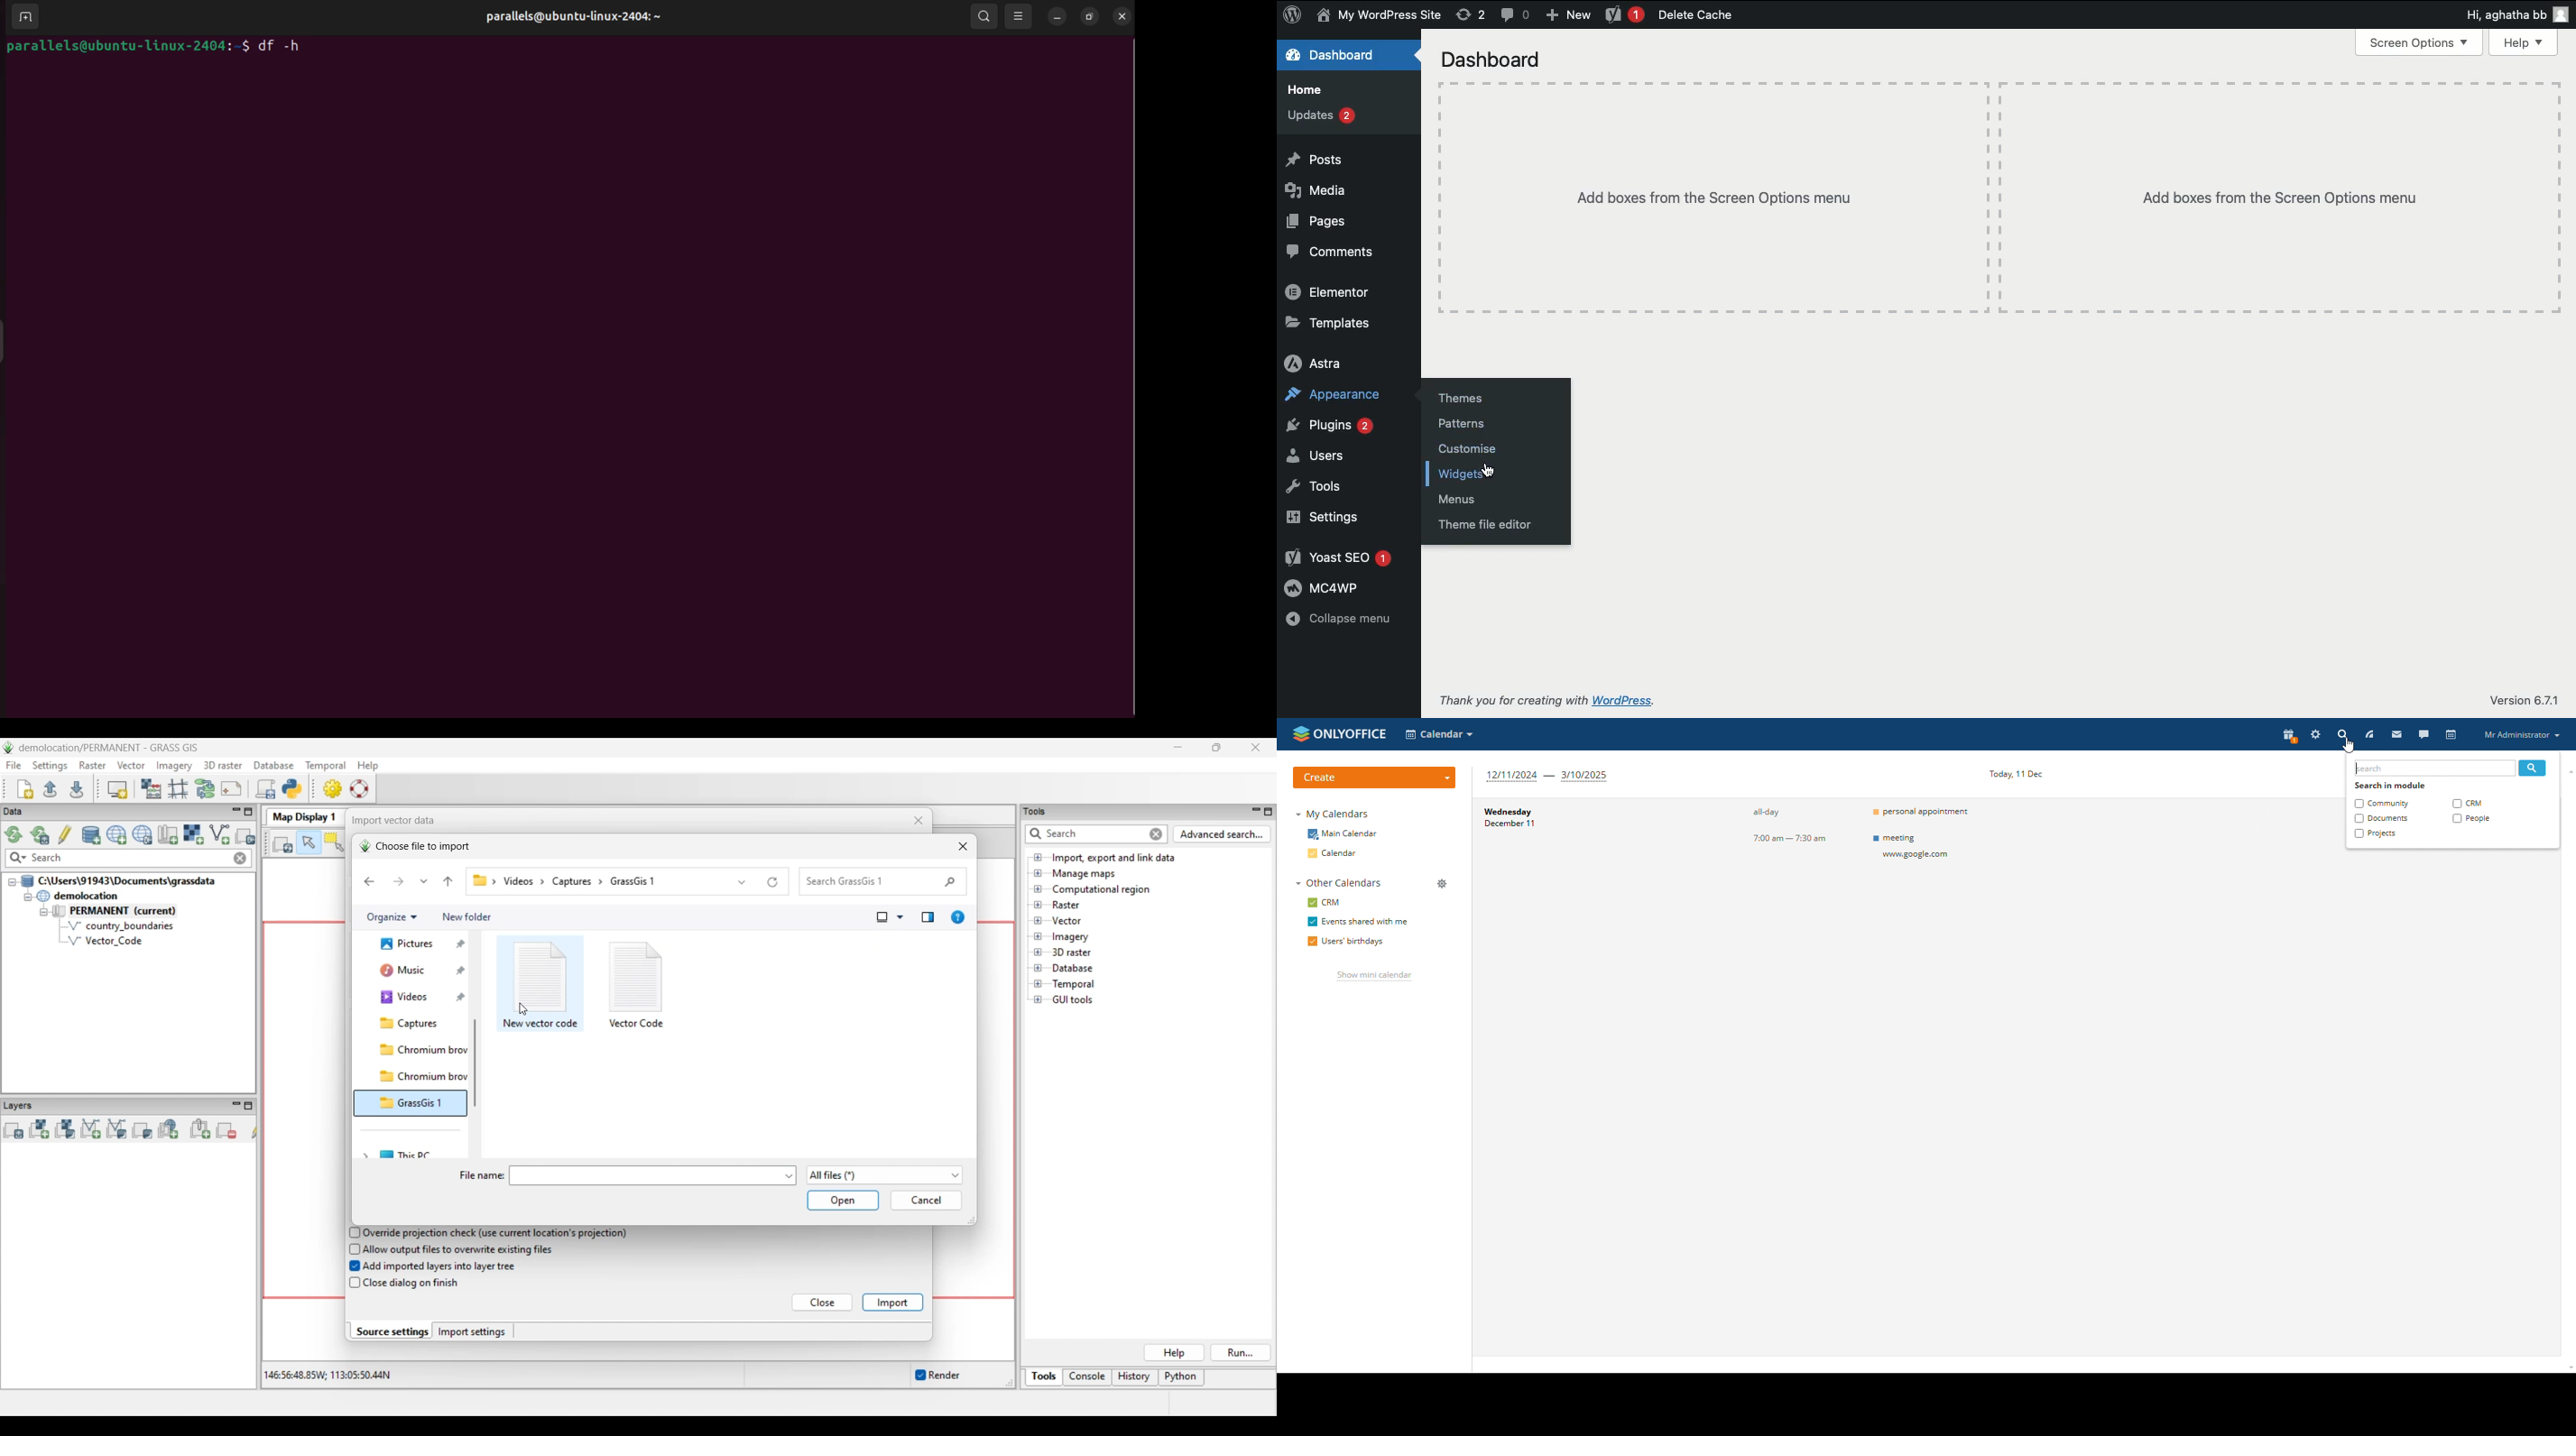 The width and height of the screenshot is (2576, 1456). I want to click on create, so click(1376, 778).